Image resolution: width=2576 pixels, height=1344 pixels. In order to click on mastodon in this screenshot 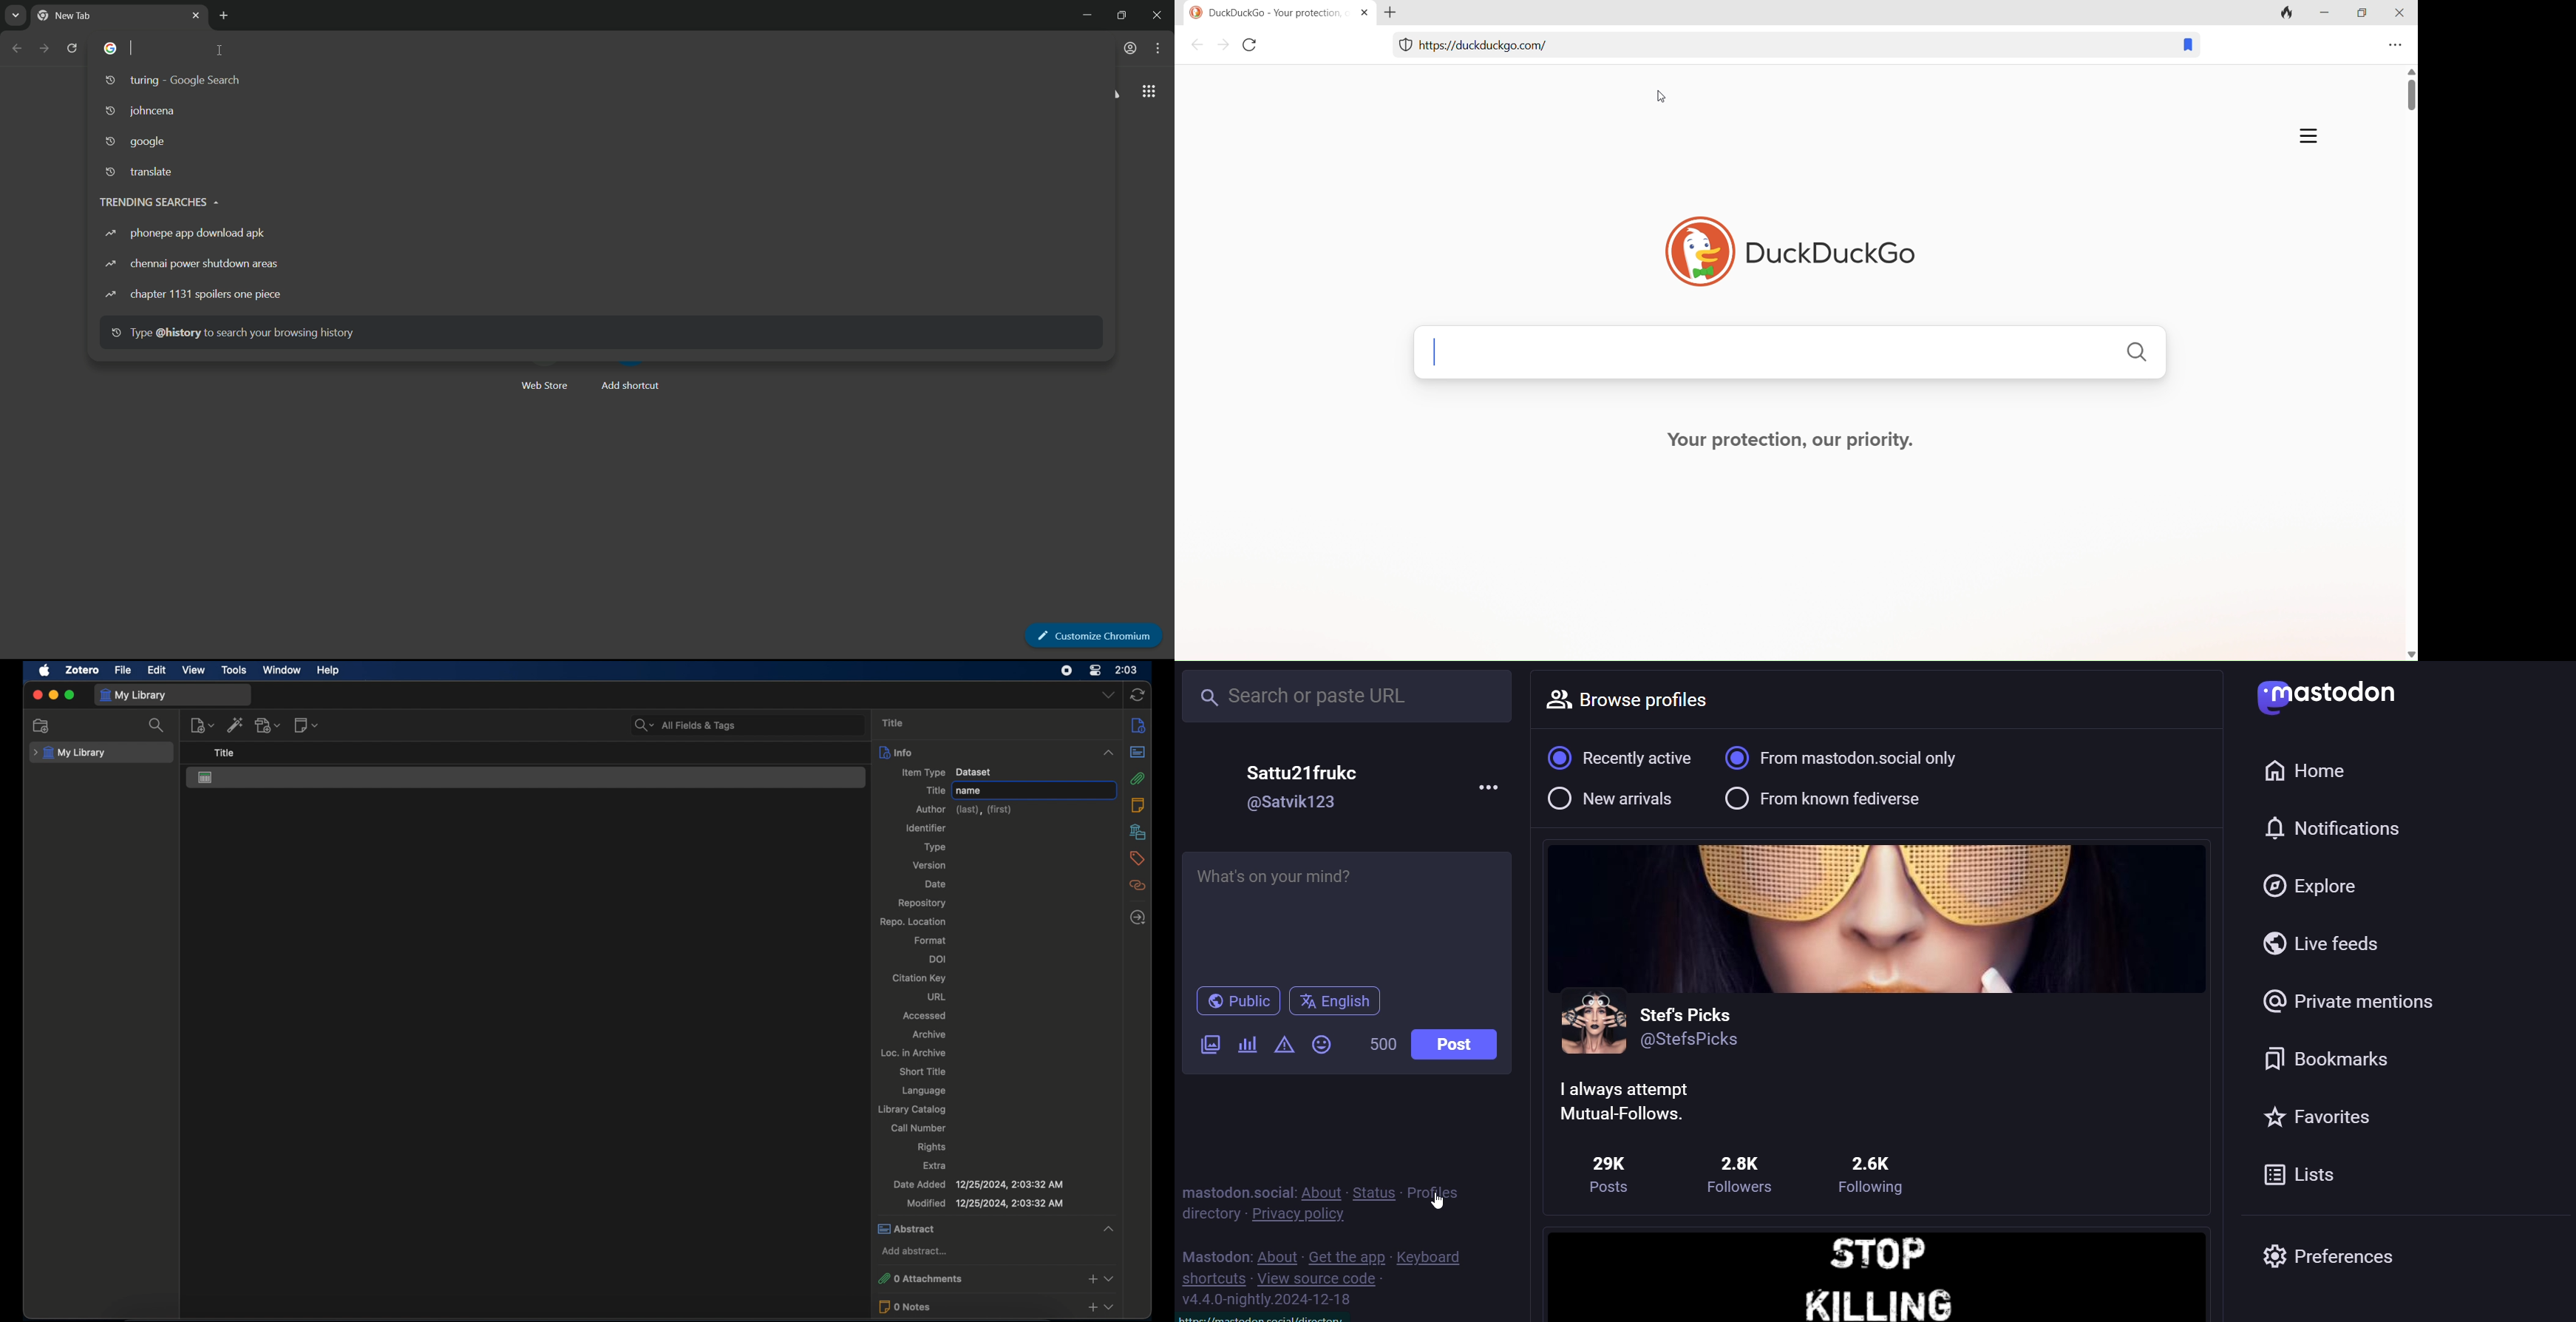, I will do `click(1214, 1255)`.